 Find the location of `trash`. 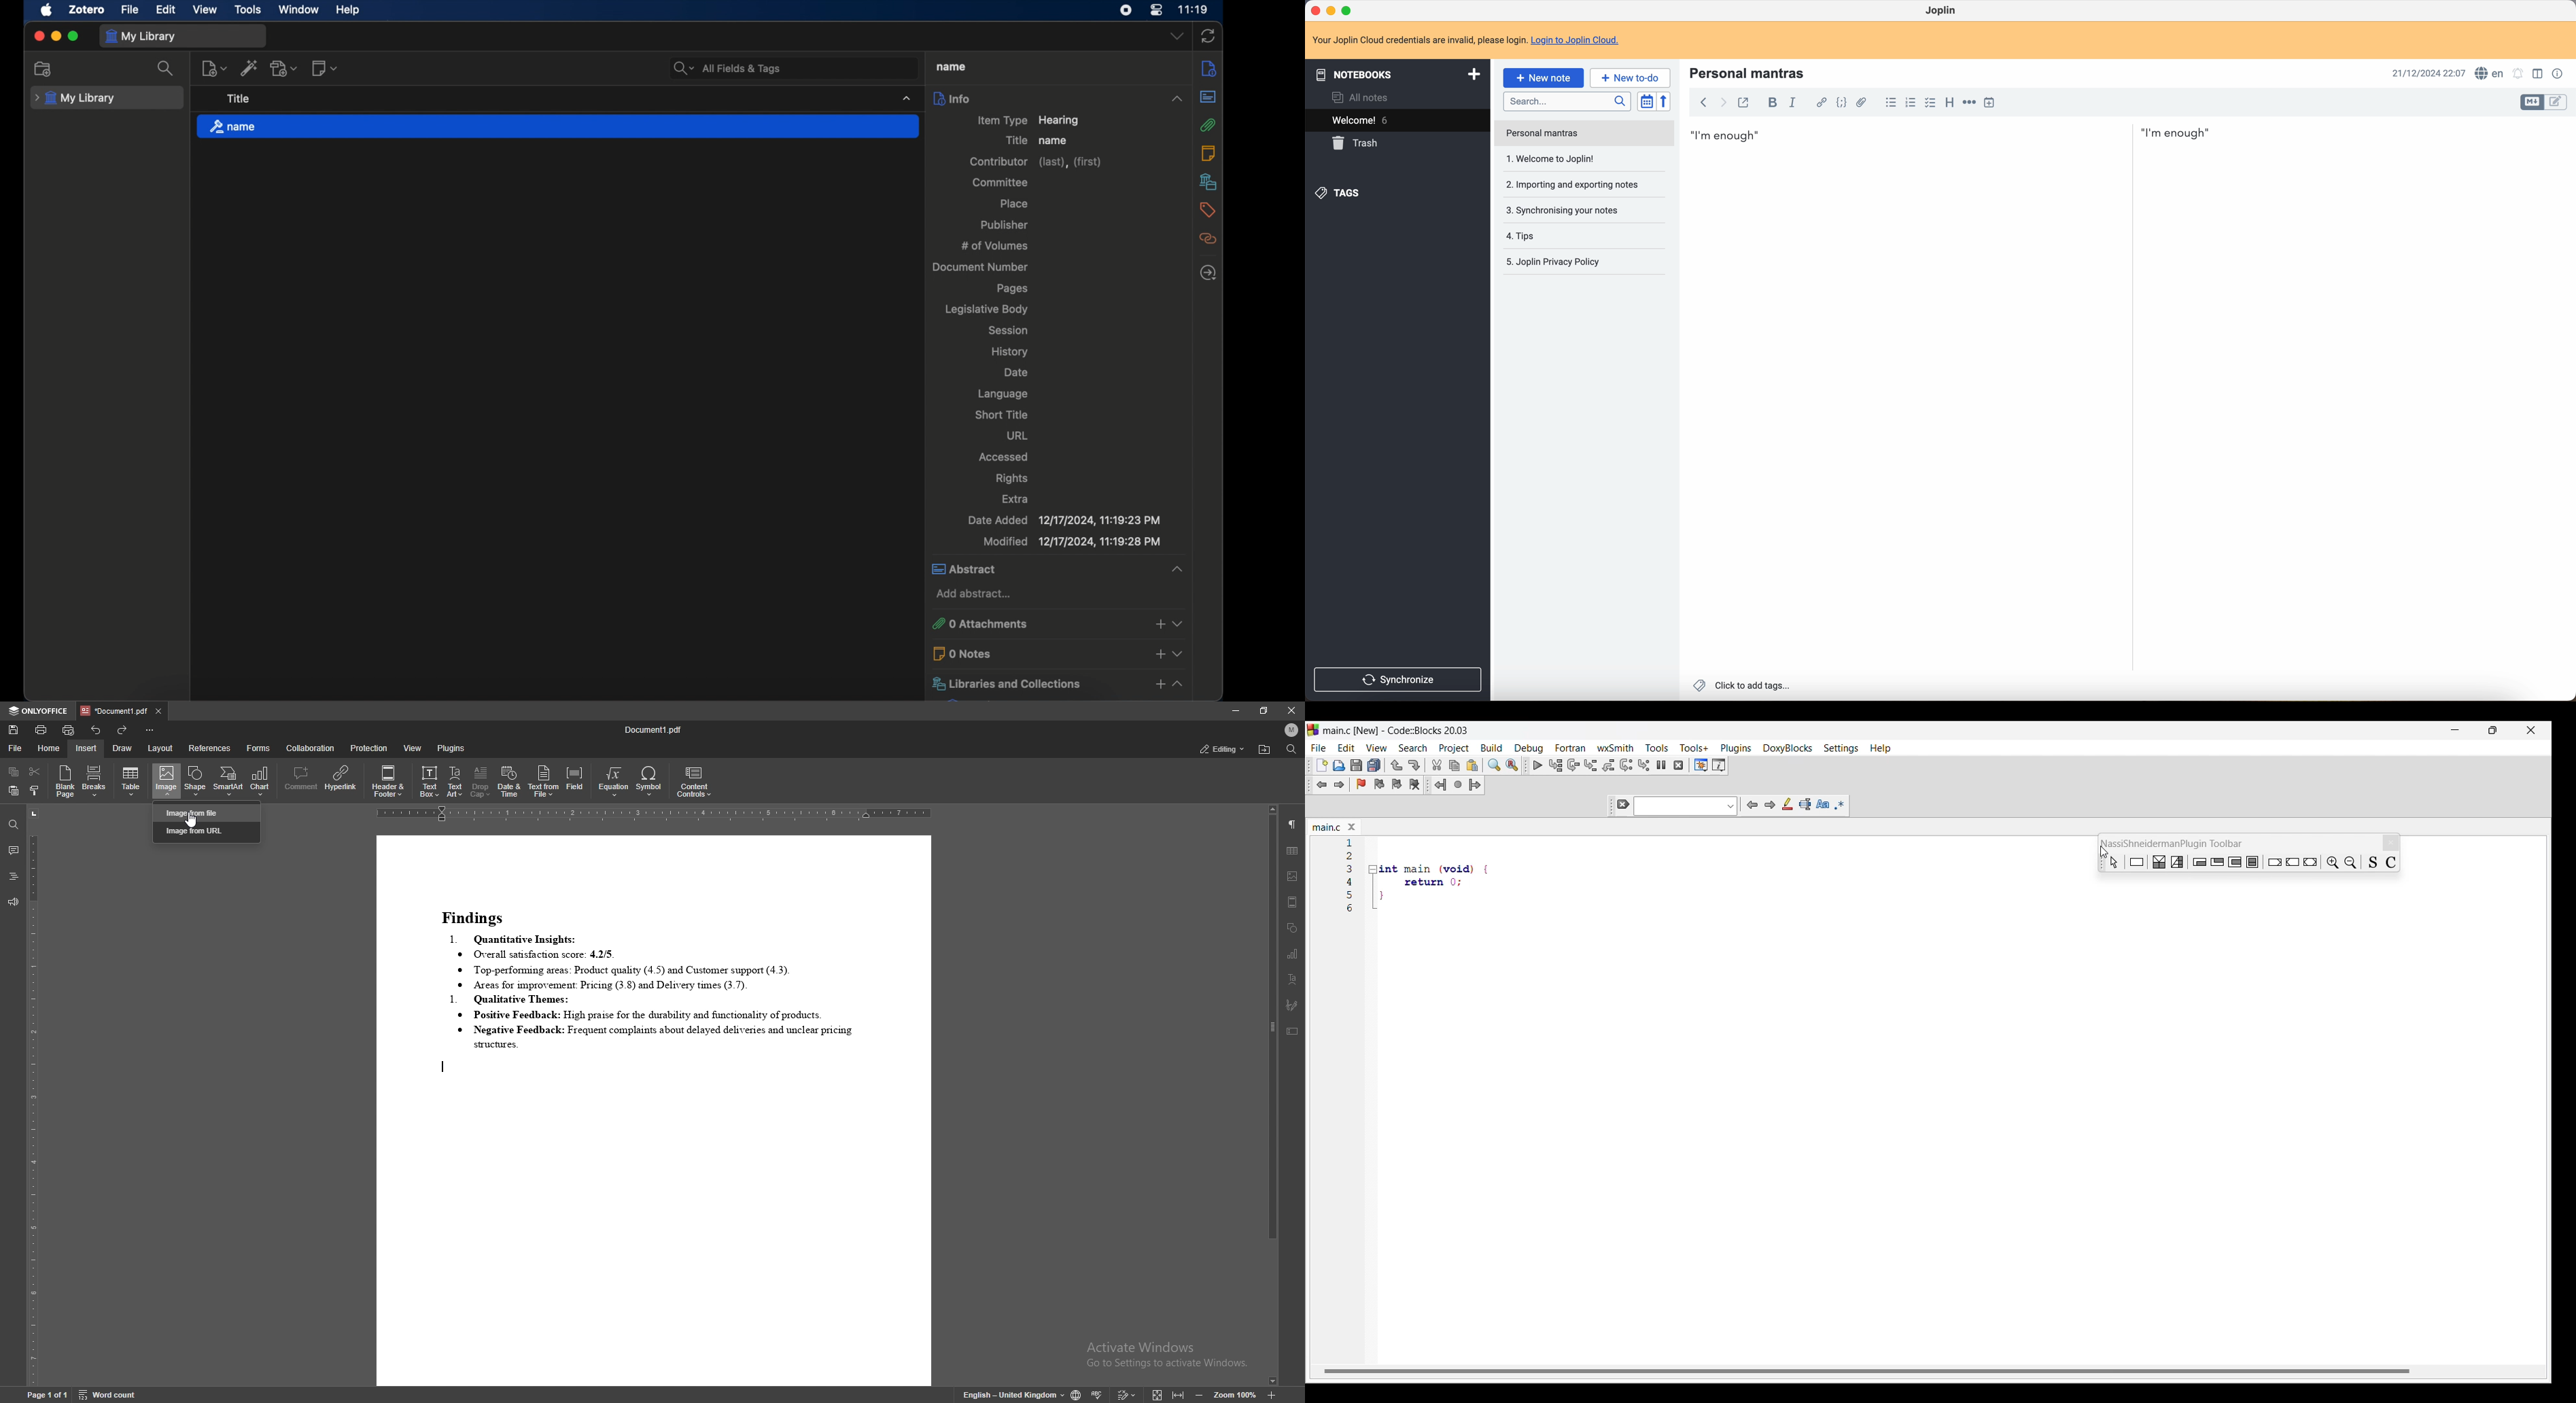

trash is located at coordinates (1357, 143).